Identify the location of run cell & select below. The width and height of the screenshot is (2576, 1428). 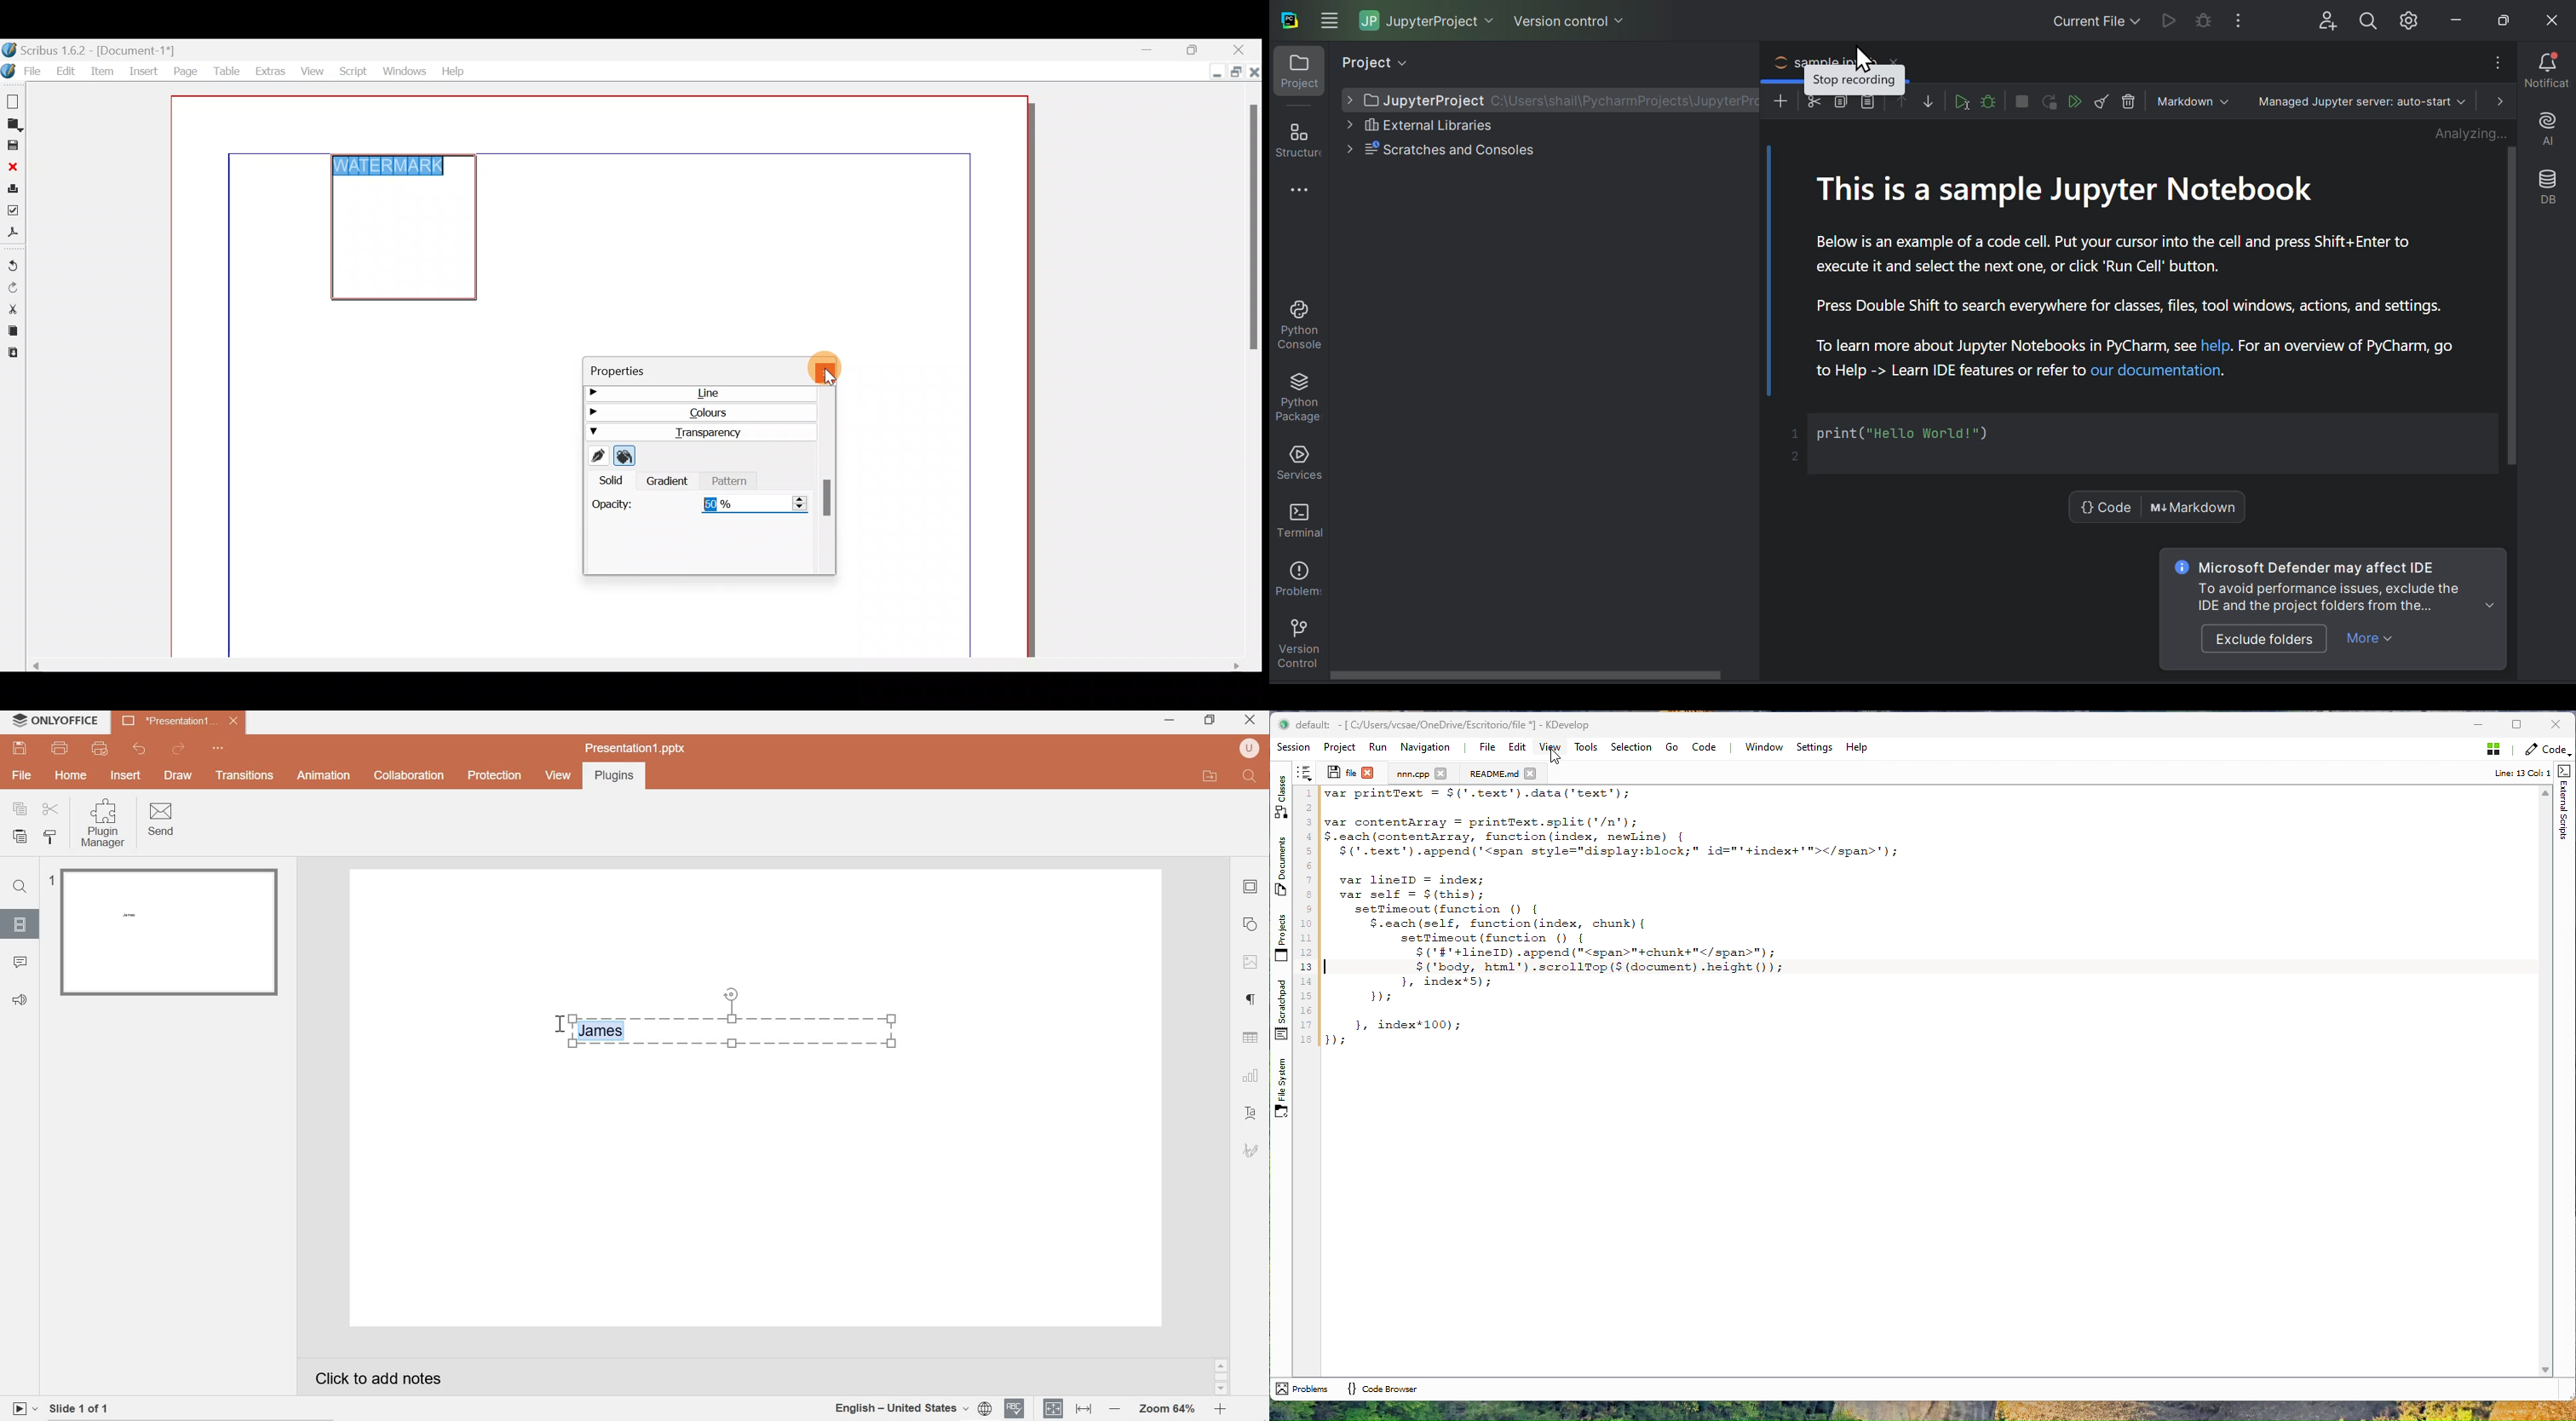
(1960, 101).